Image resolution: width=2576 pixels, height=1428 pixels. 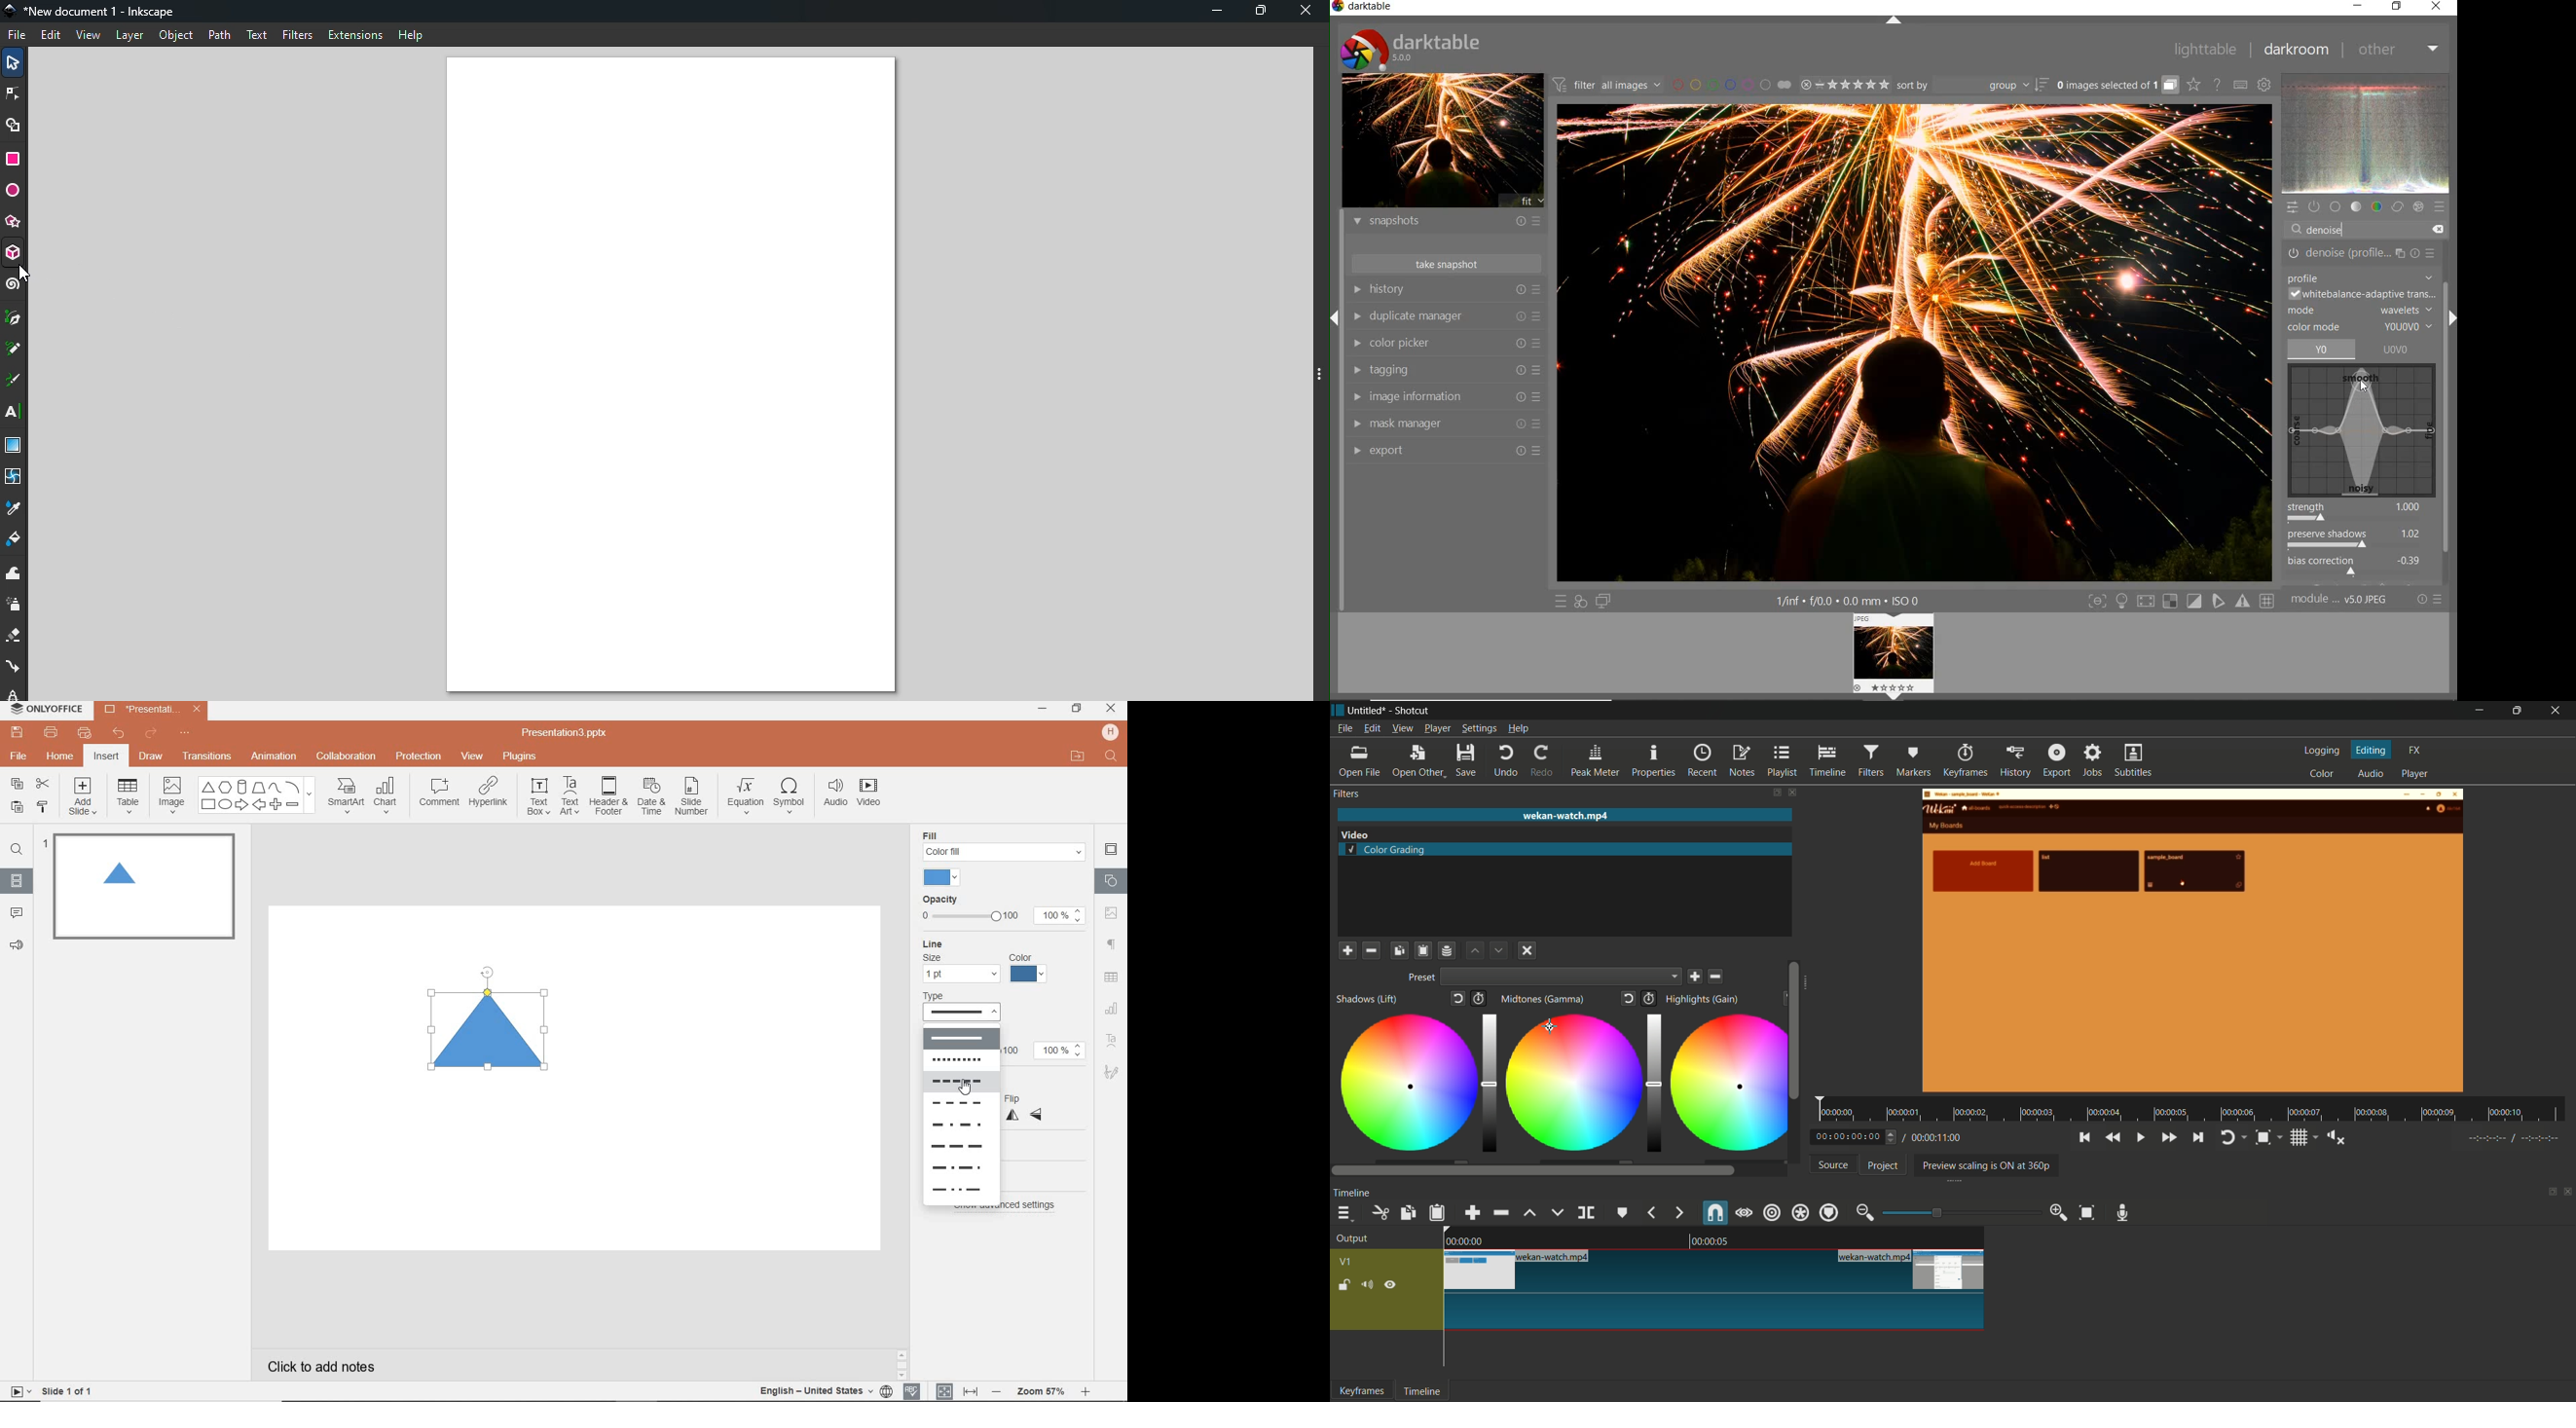 What do you see at coordinates (2520, 1140) in the screenshot?
I see `----:-- /` at bounding box center [2520, 1140].